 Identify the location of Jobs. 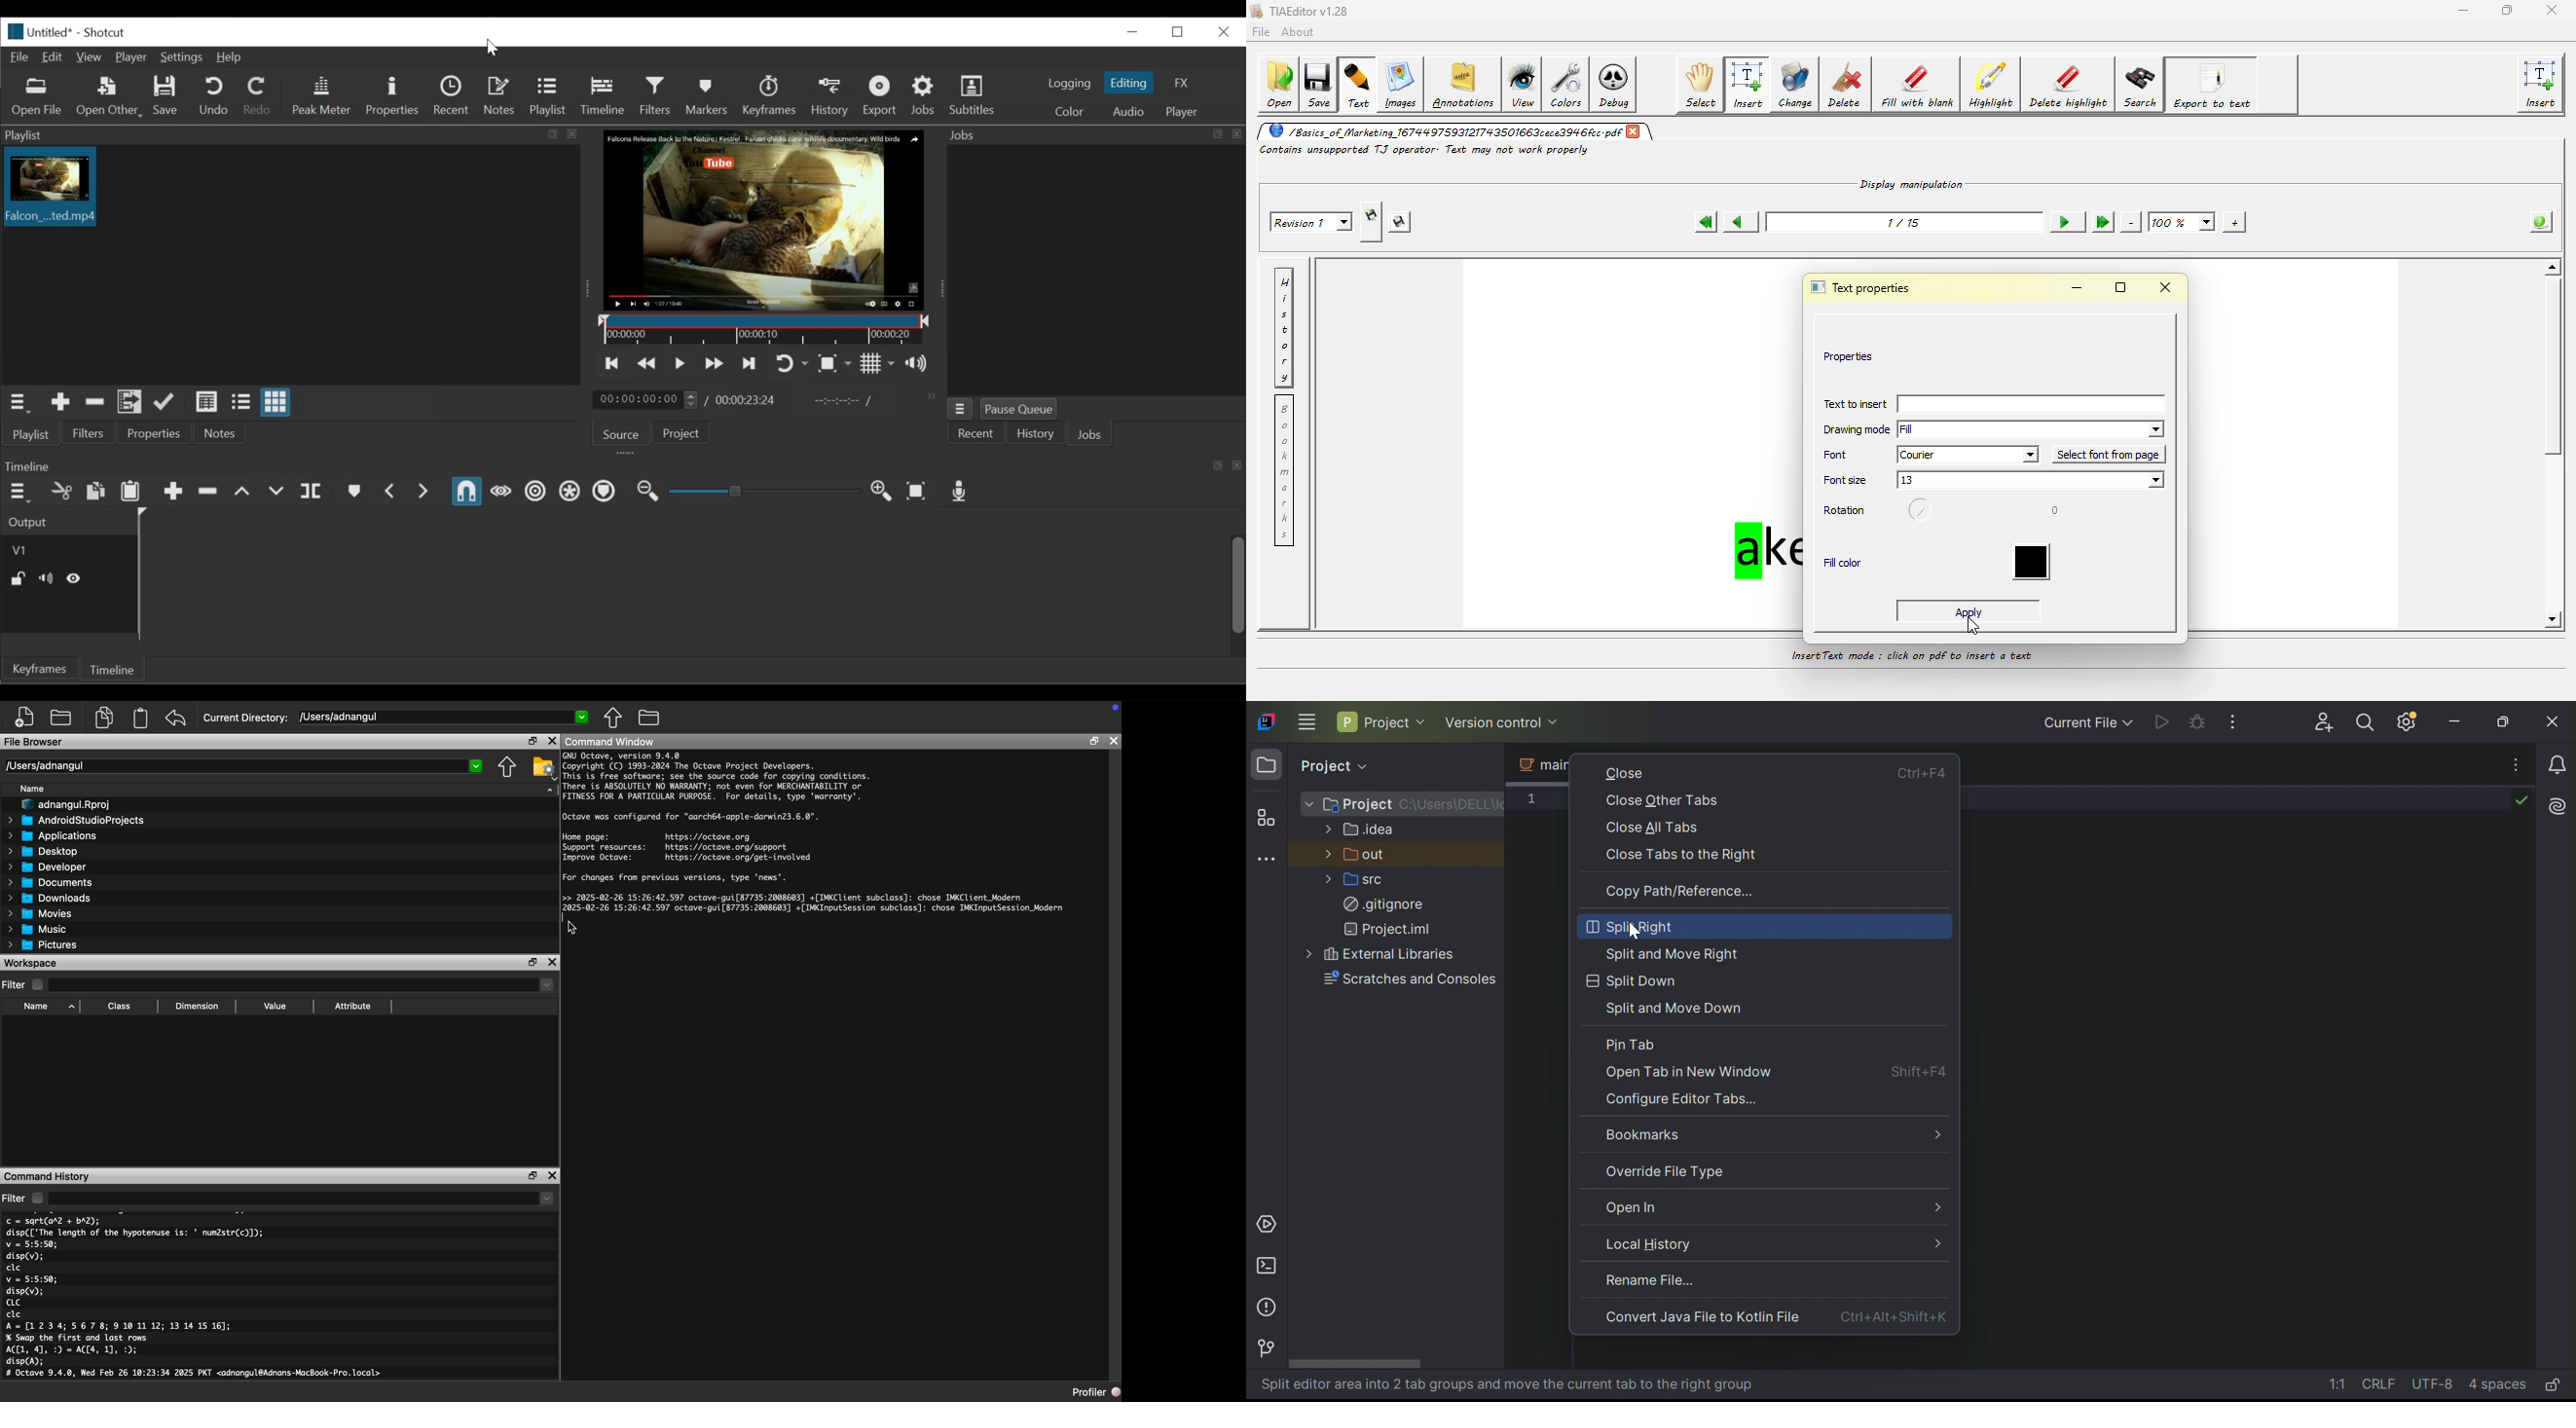
(925, 97).